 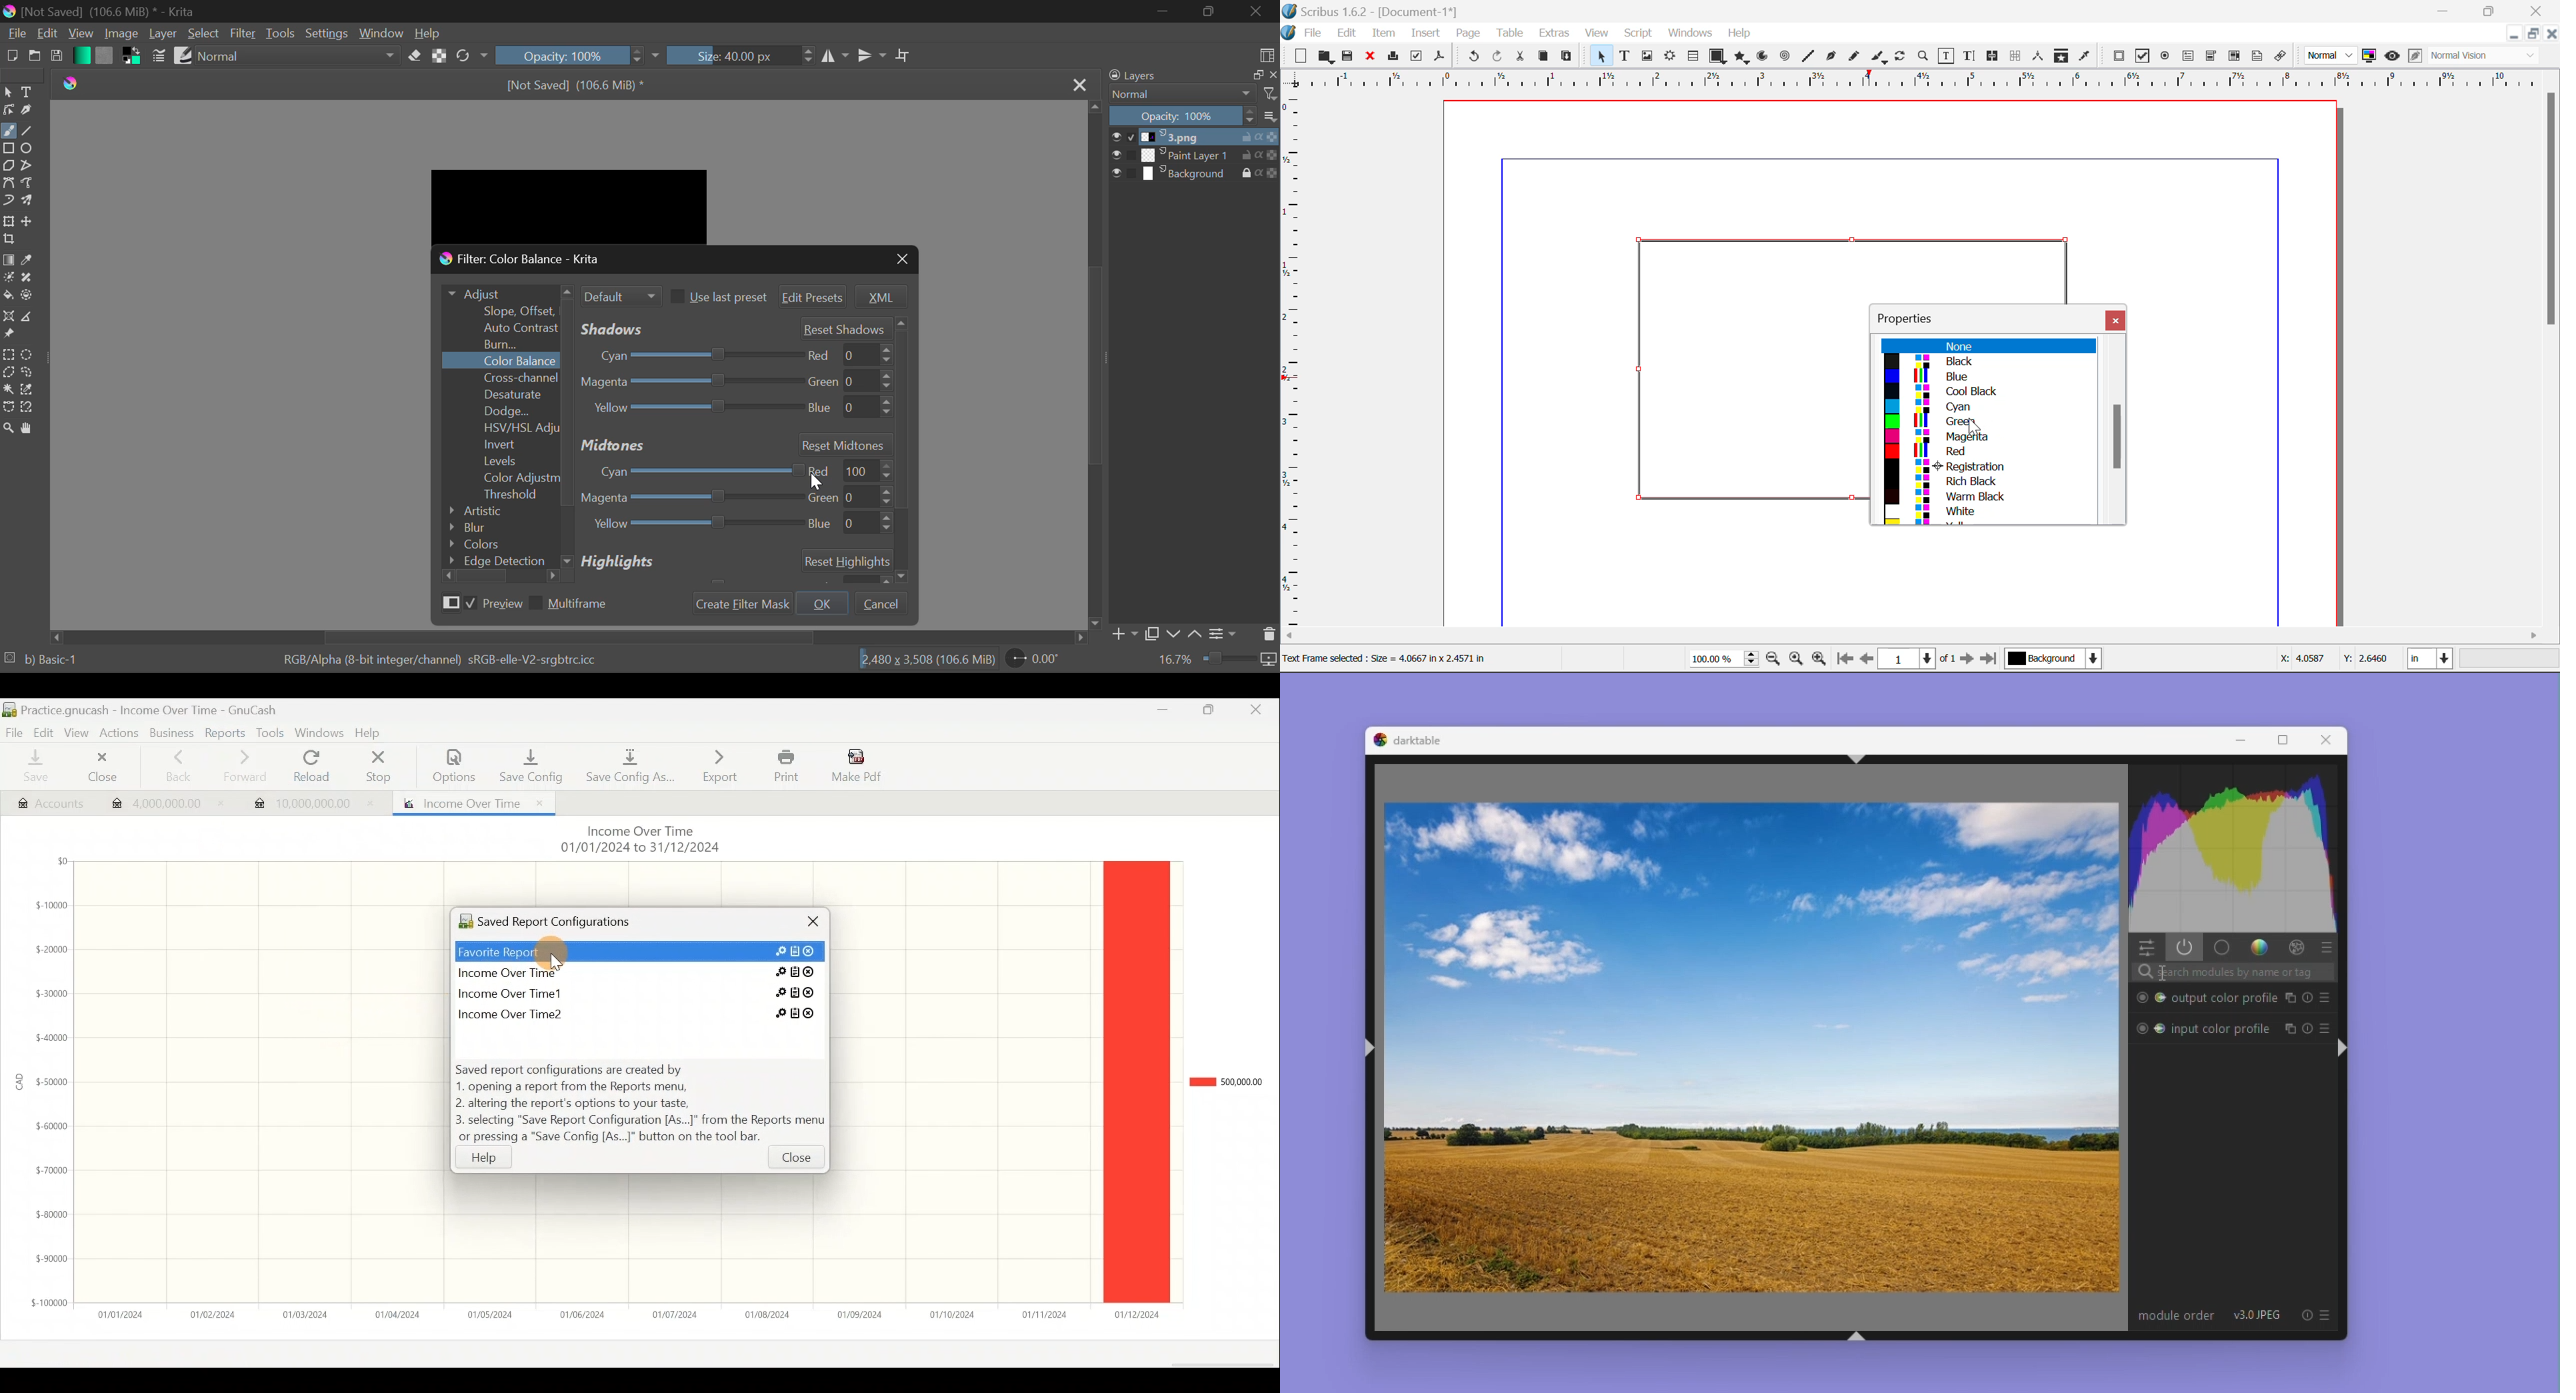 I want to click on Last Page, so click(x=1991, y=661).